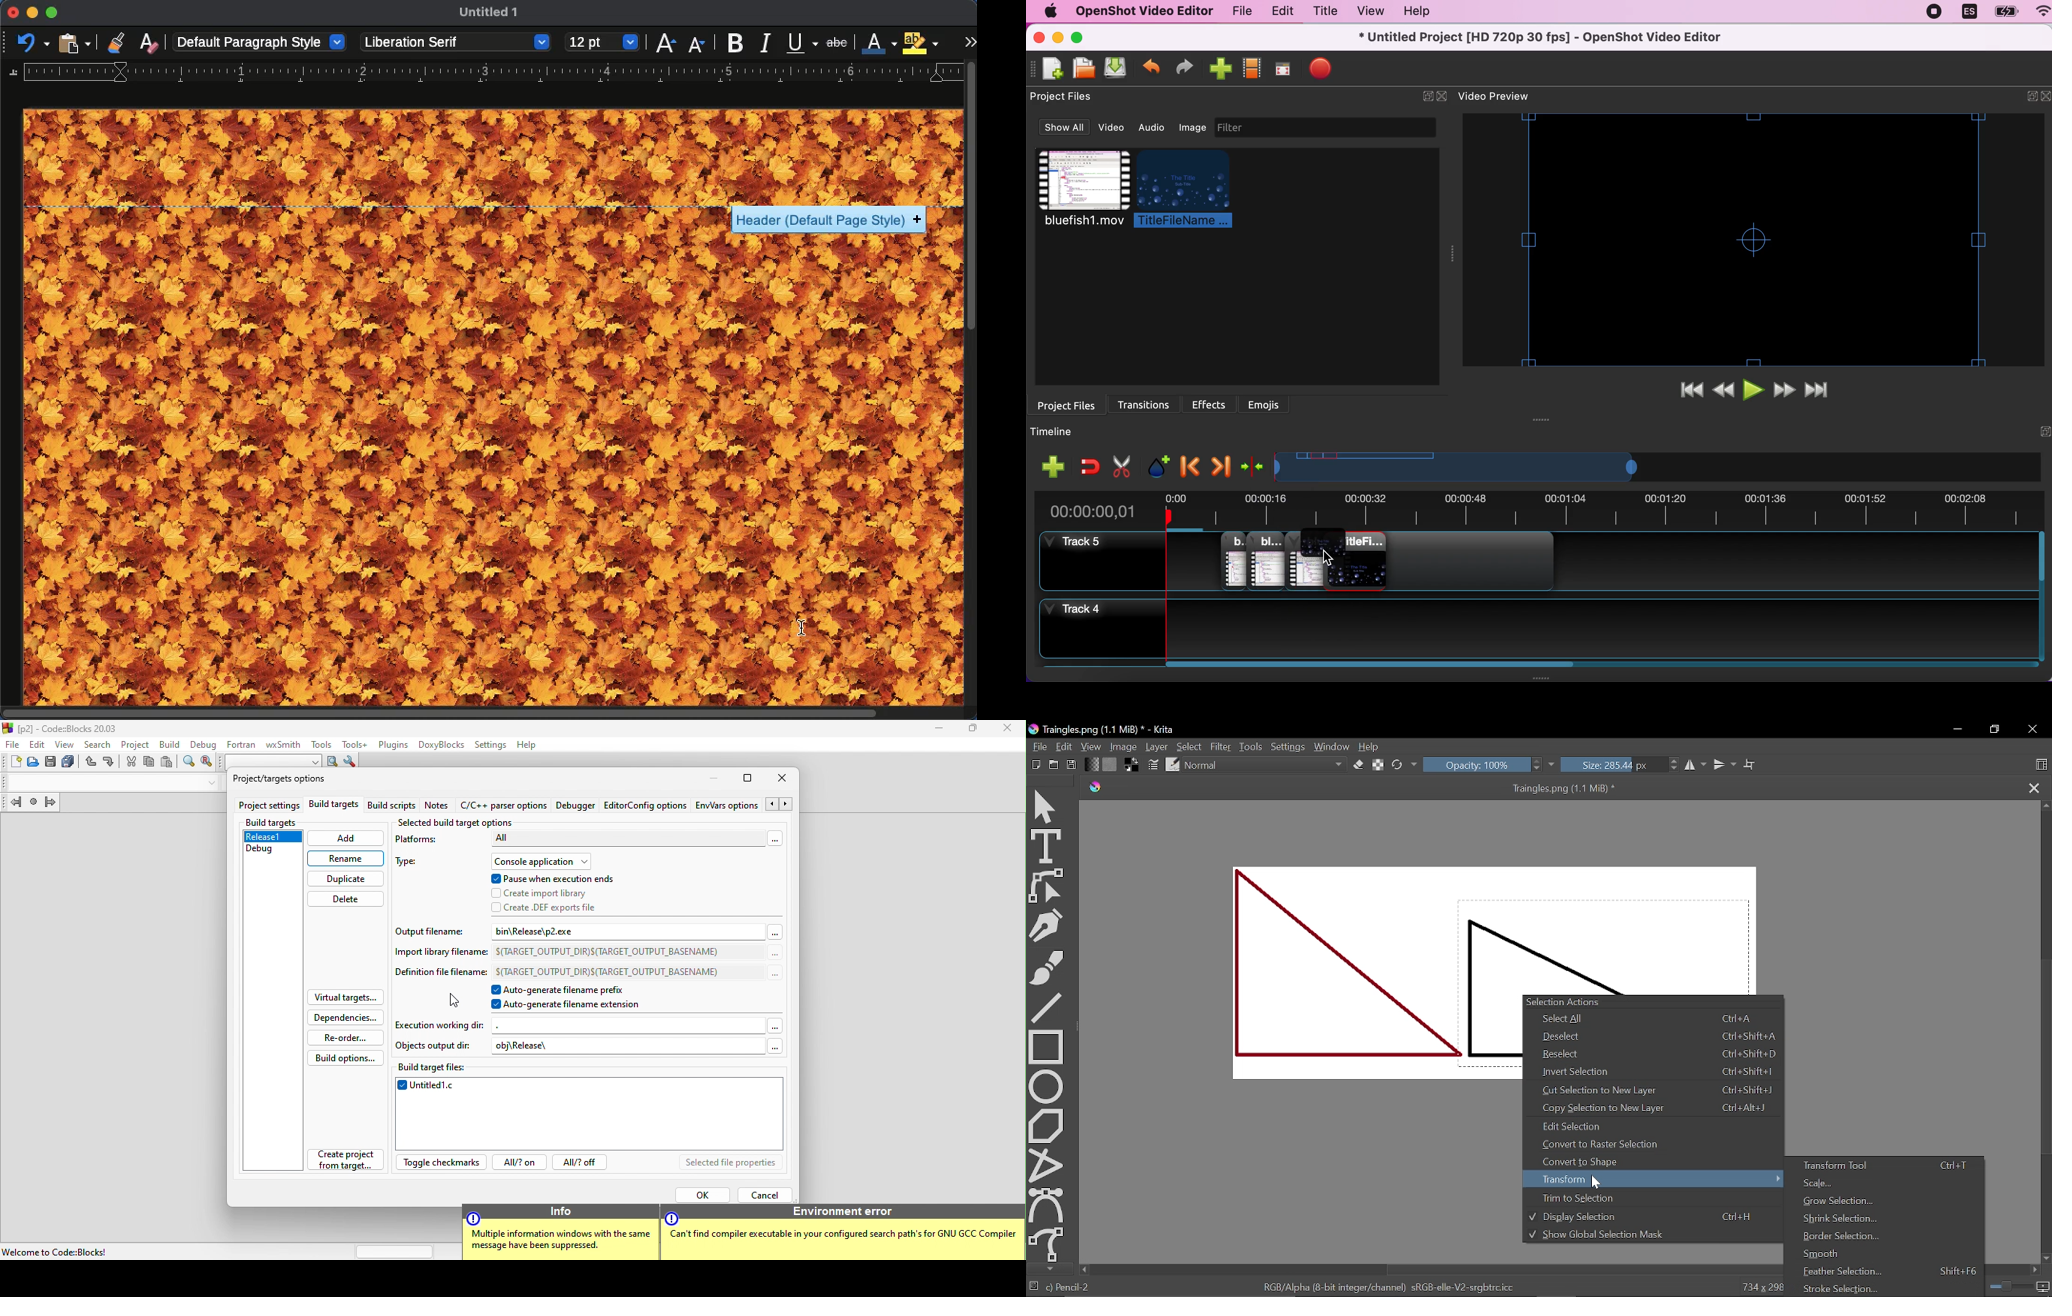 Image resolution: width=2072 pixels, height=1316 pixels. What do you see at coordinates (1425, 97) in the screenshot?
I see `expand/hide` at bounding box center [1425, 97].